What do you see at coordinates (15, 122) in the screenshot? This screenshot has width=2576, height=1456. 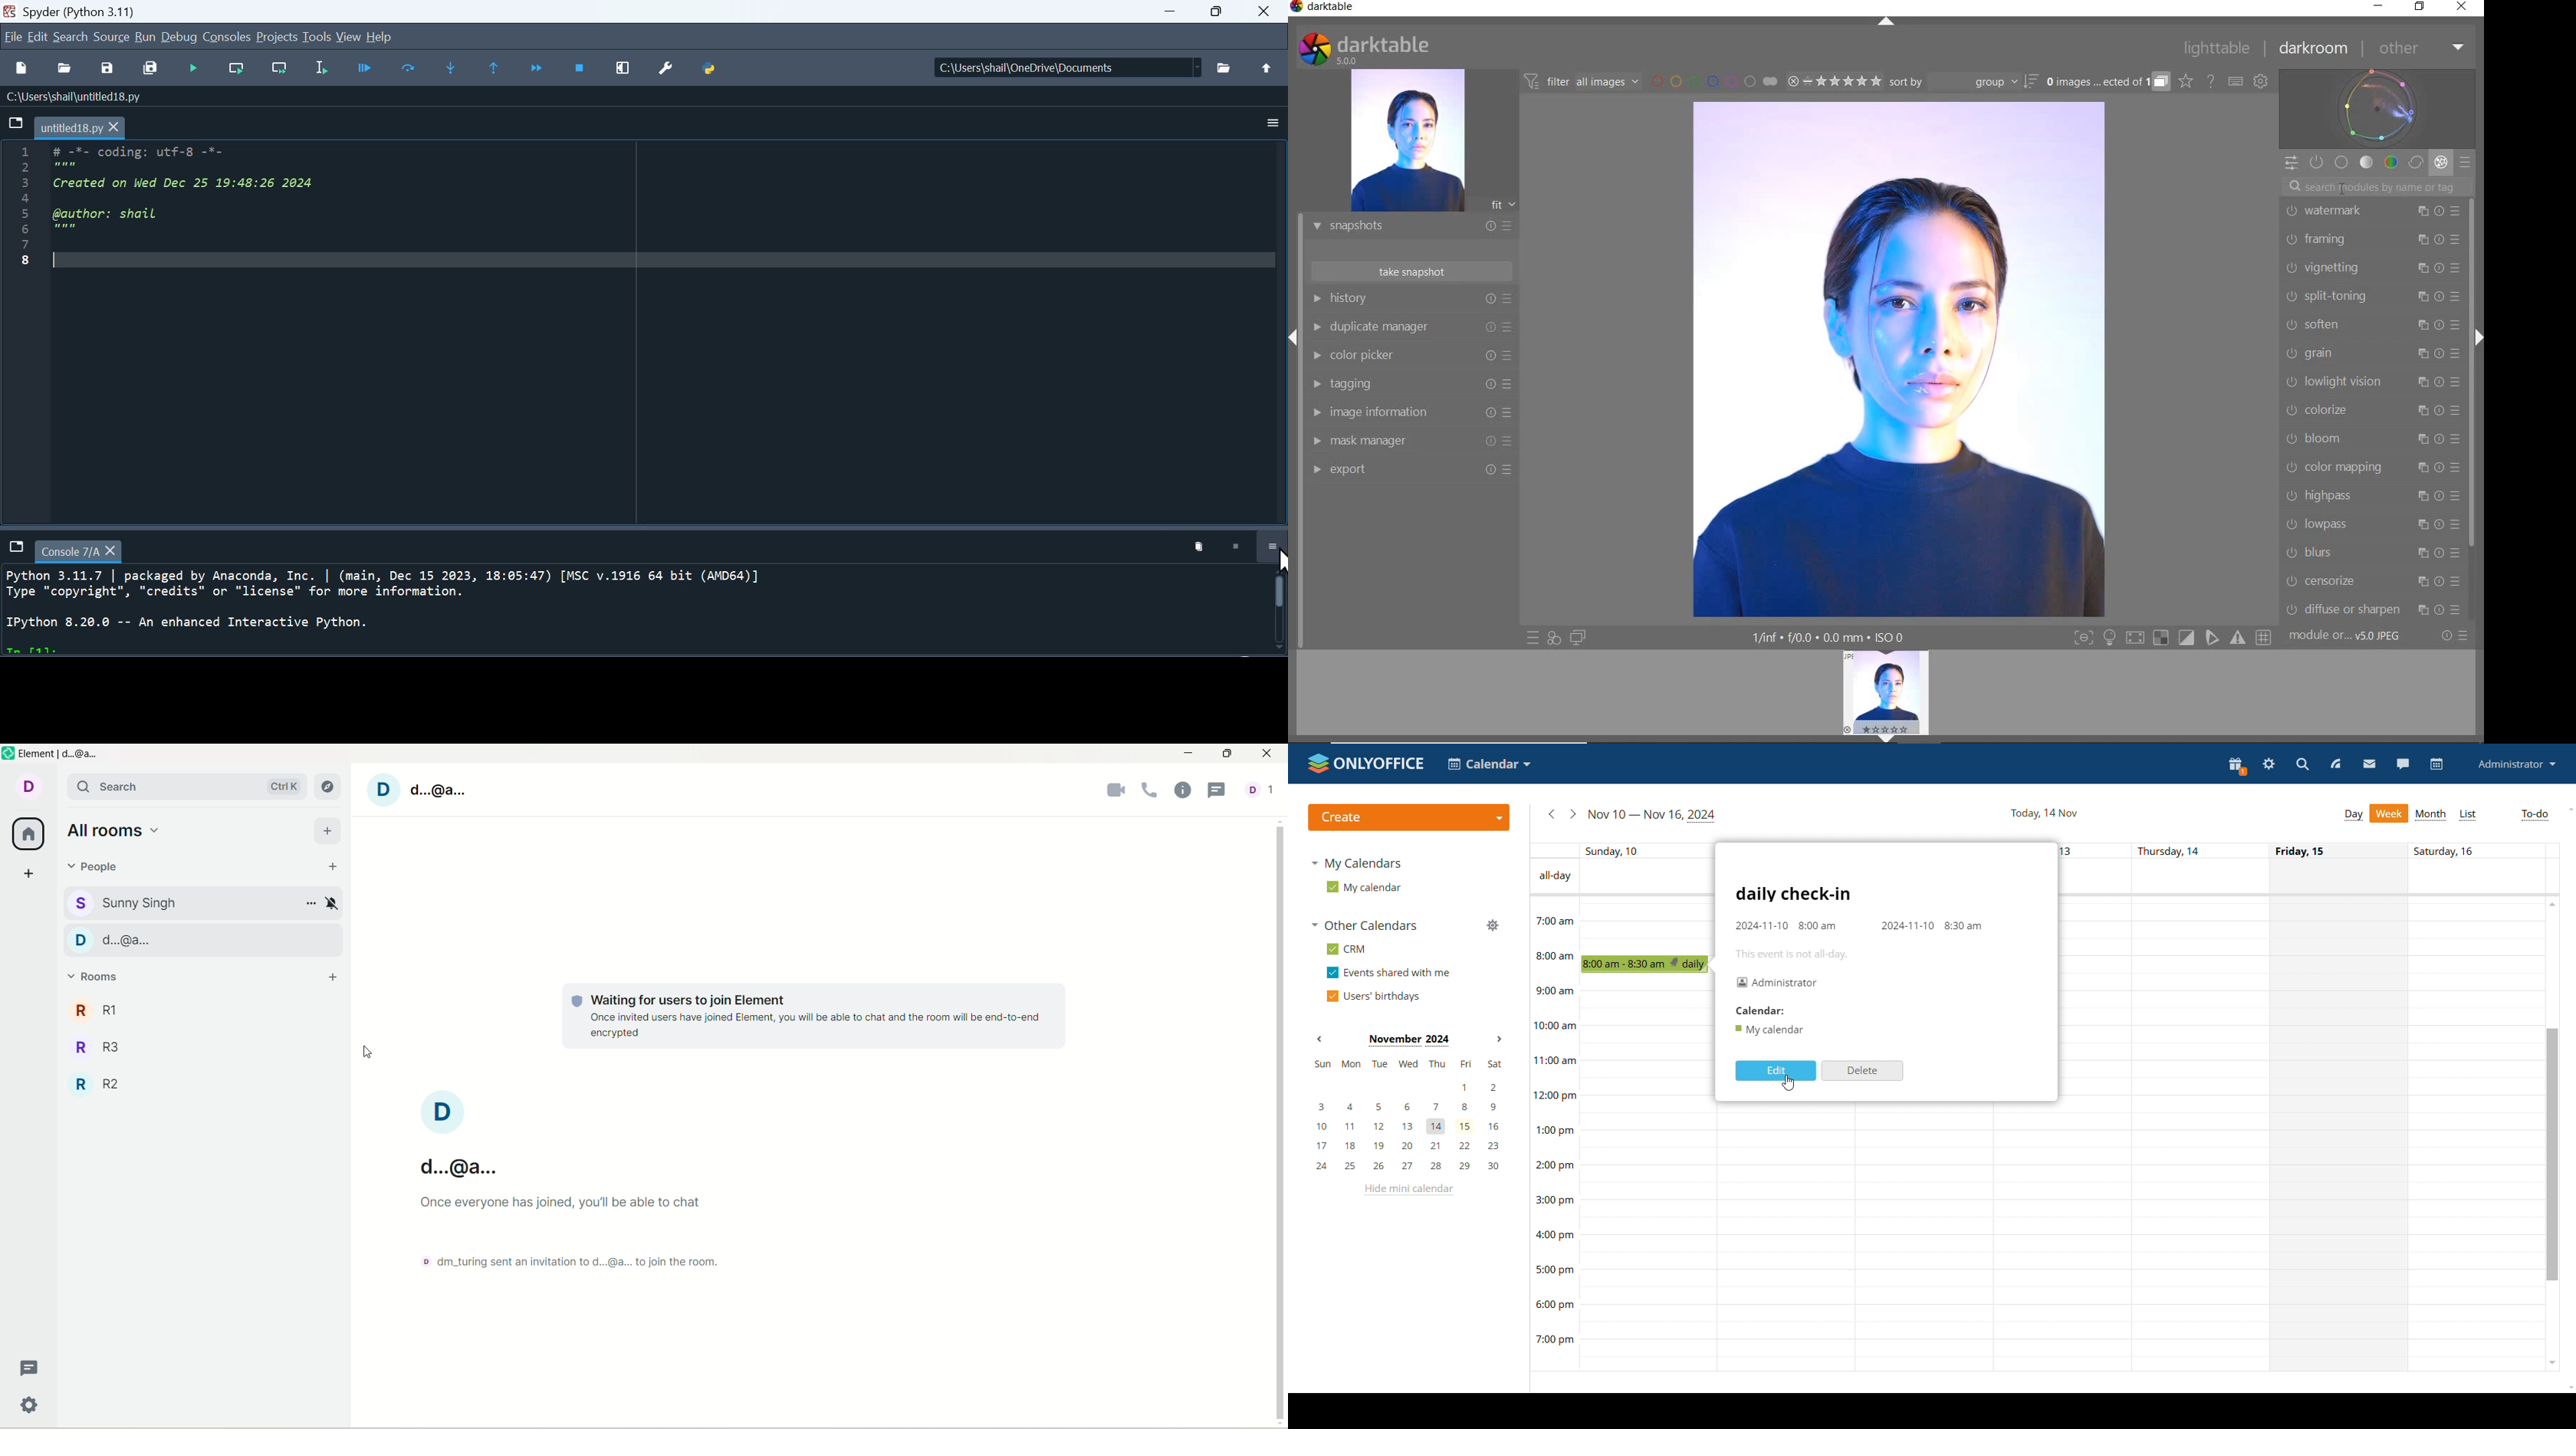 I see `tab options` at bounding box center [15, 122].